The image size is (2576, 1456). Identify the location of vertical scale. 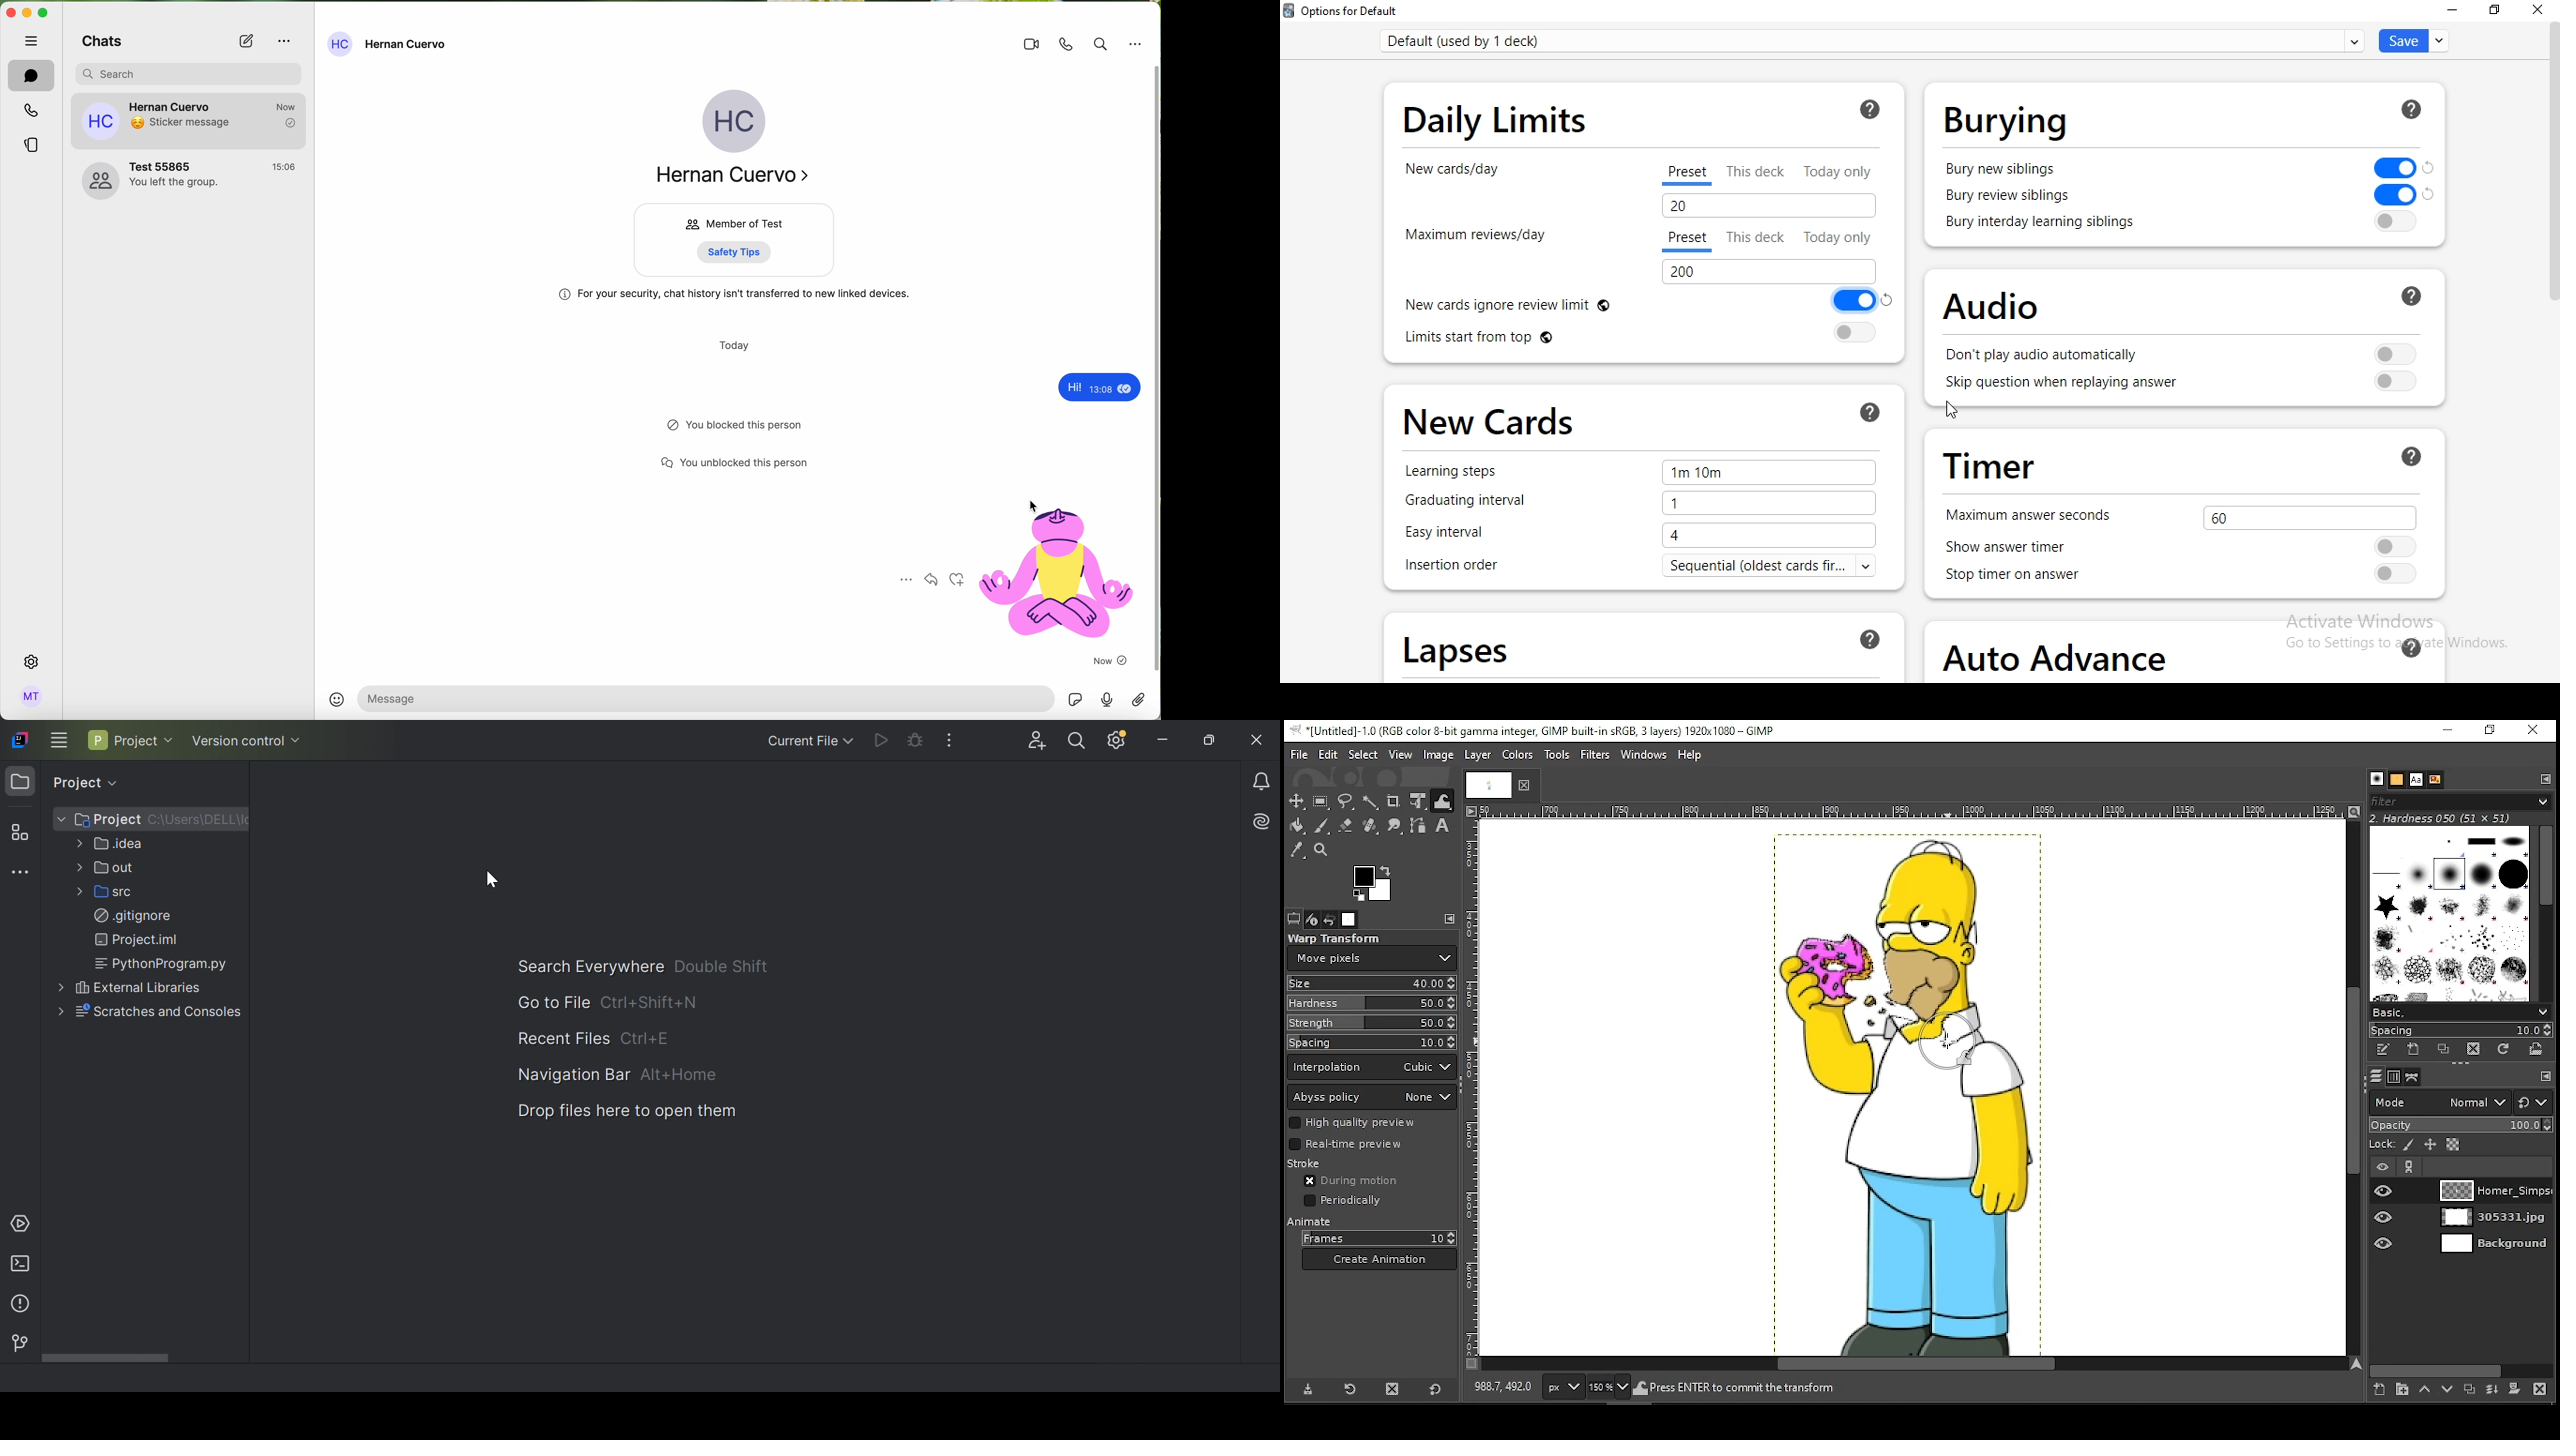
(1919, 810).